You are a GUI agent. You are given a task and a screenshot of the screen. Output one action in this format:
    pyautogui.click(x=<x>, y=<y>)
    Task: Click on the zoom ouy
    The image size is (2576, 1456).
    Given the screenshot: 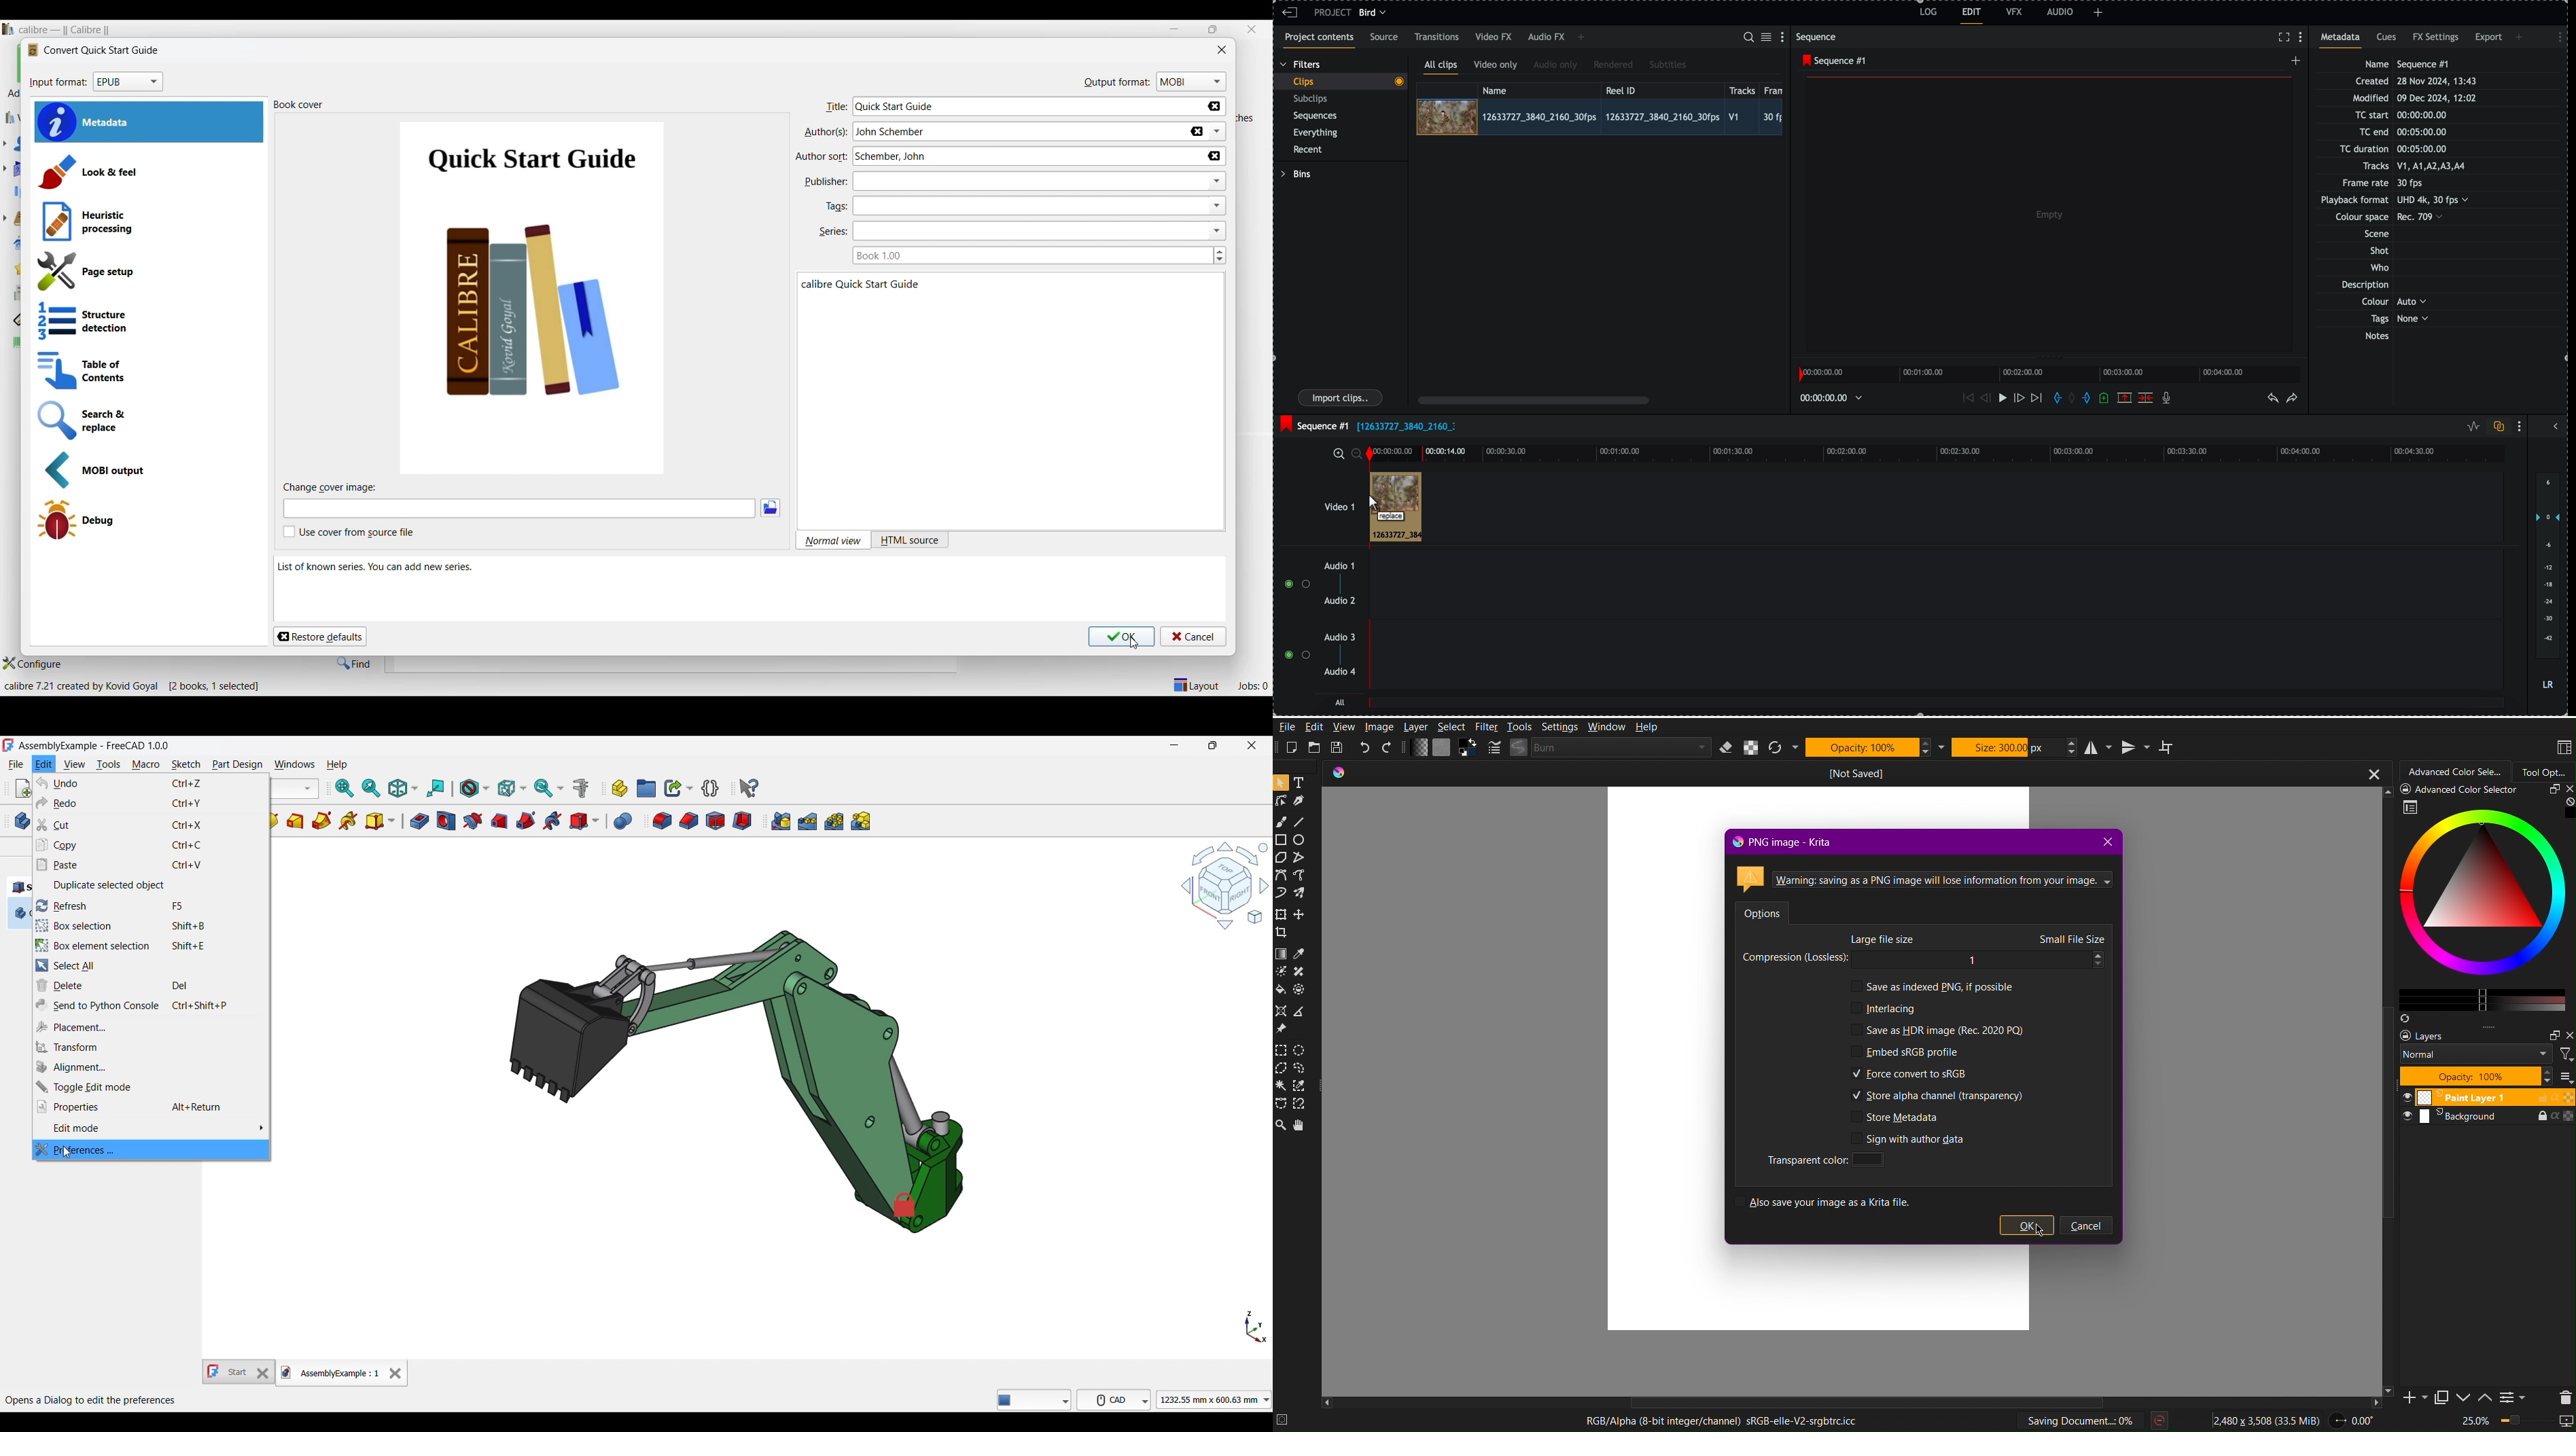 What is the action you would take?
    pyautogui.click(x=1358, y=454)
    